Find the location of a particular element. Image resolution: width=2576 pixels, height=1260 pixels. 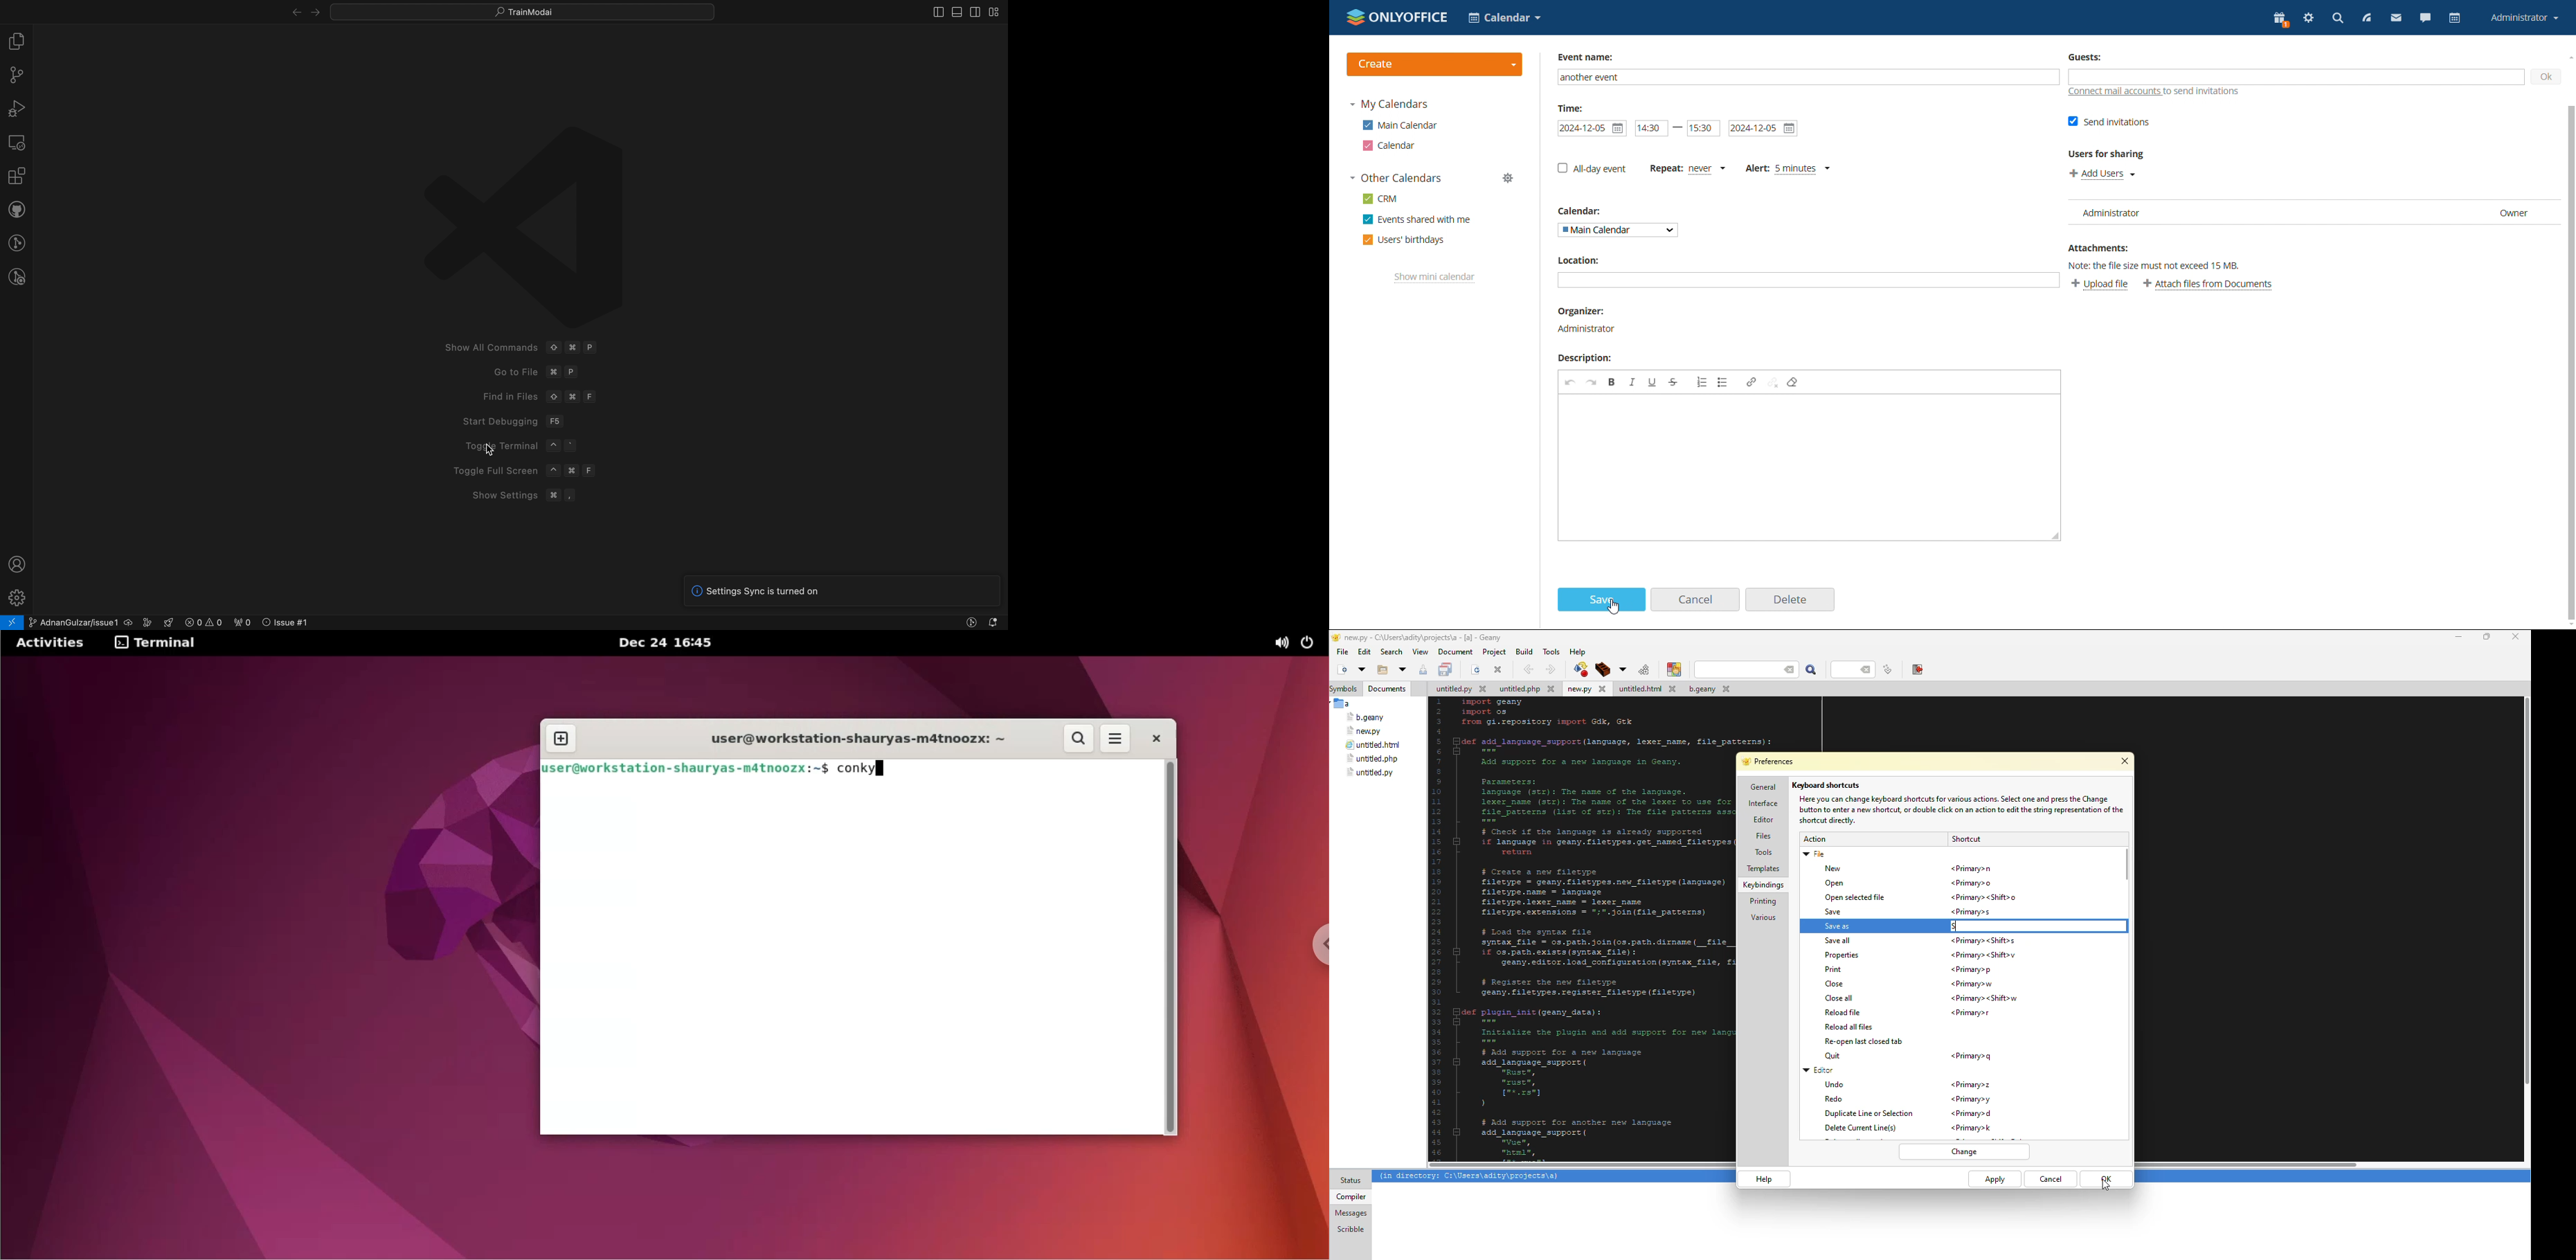

shortcut is located at coordinates (1985, 955).